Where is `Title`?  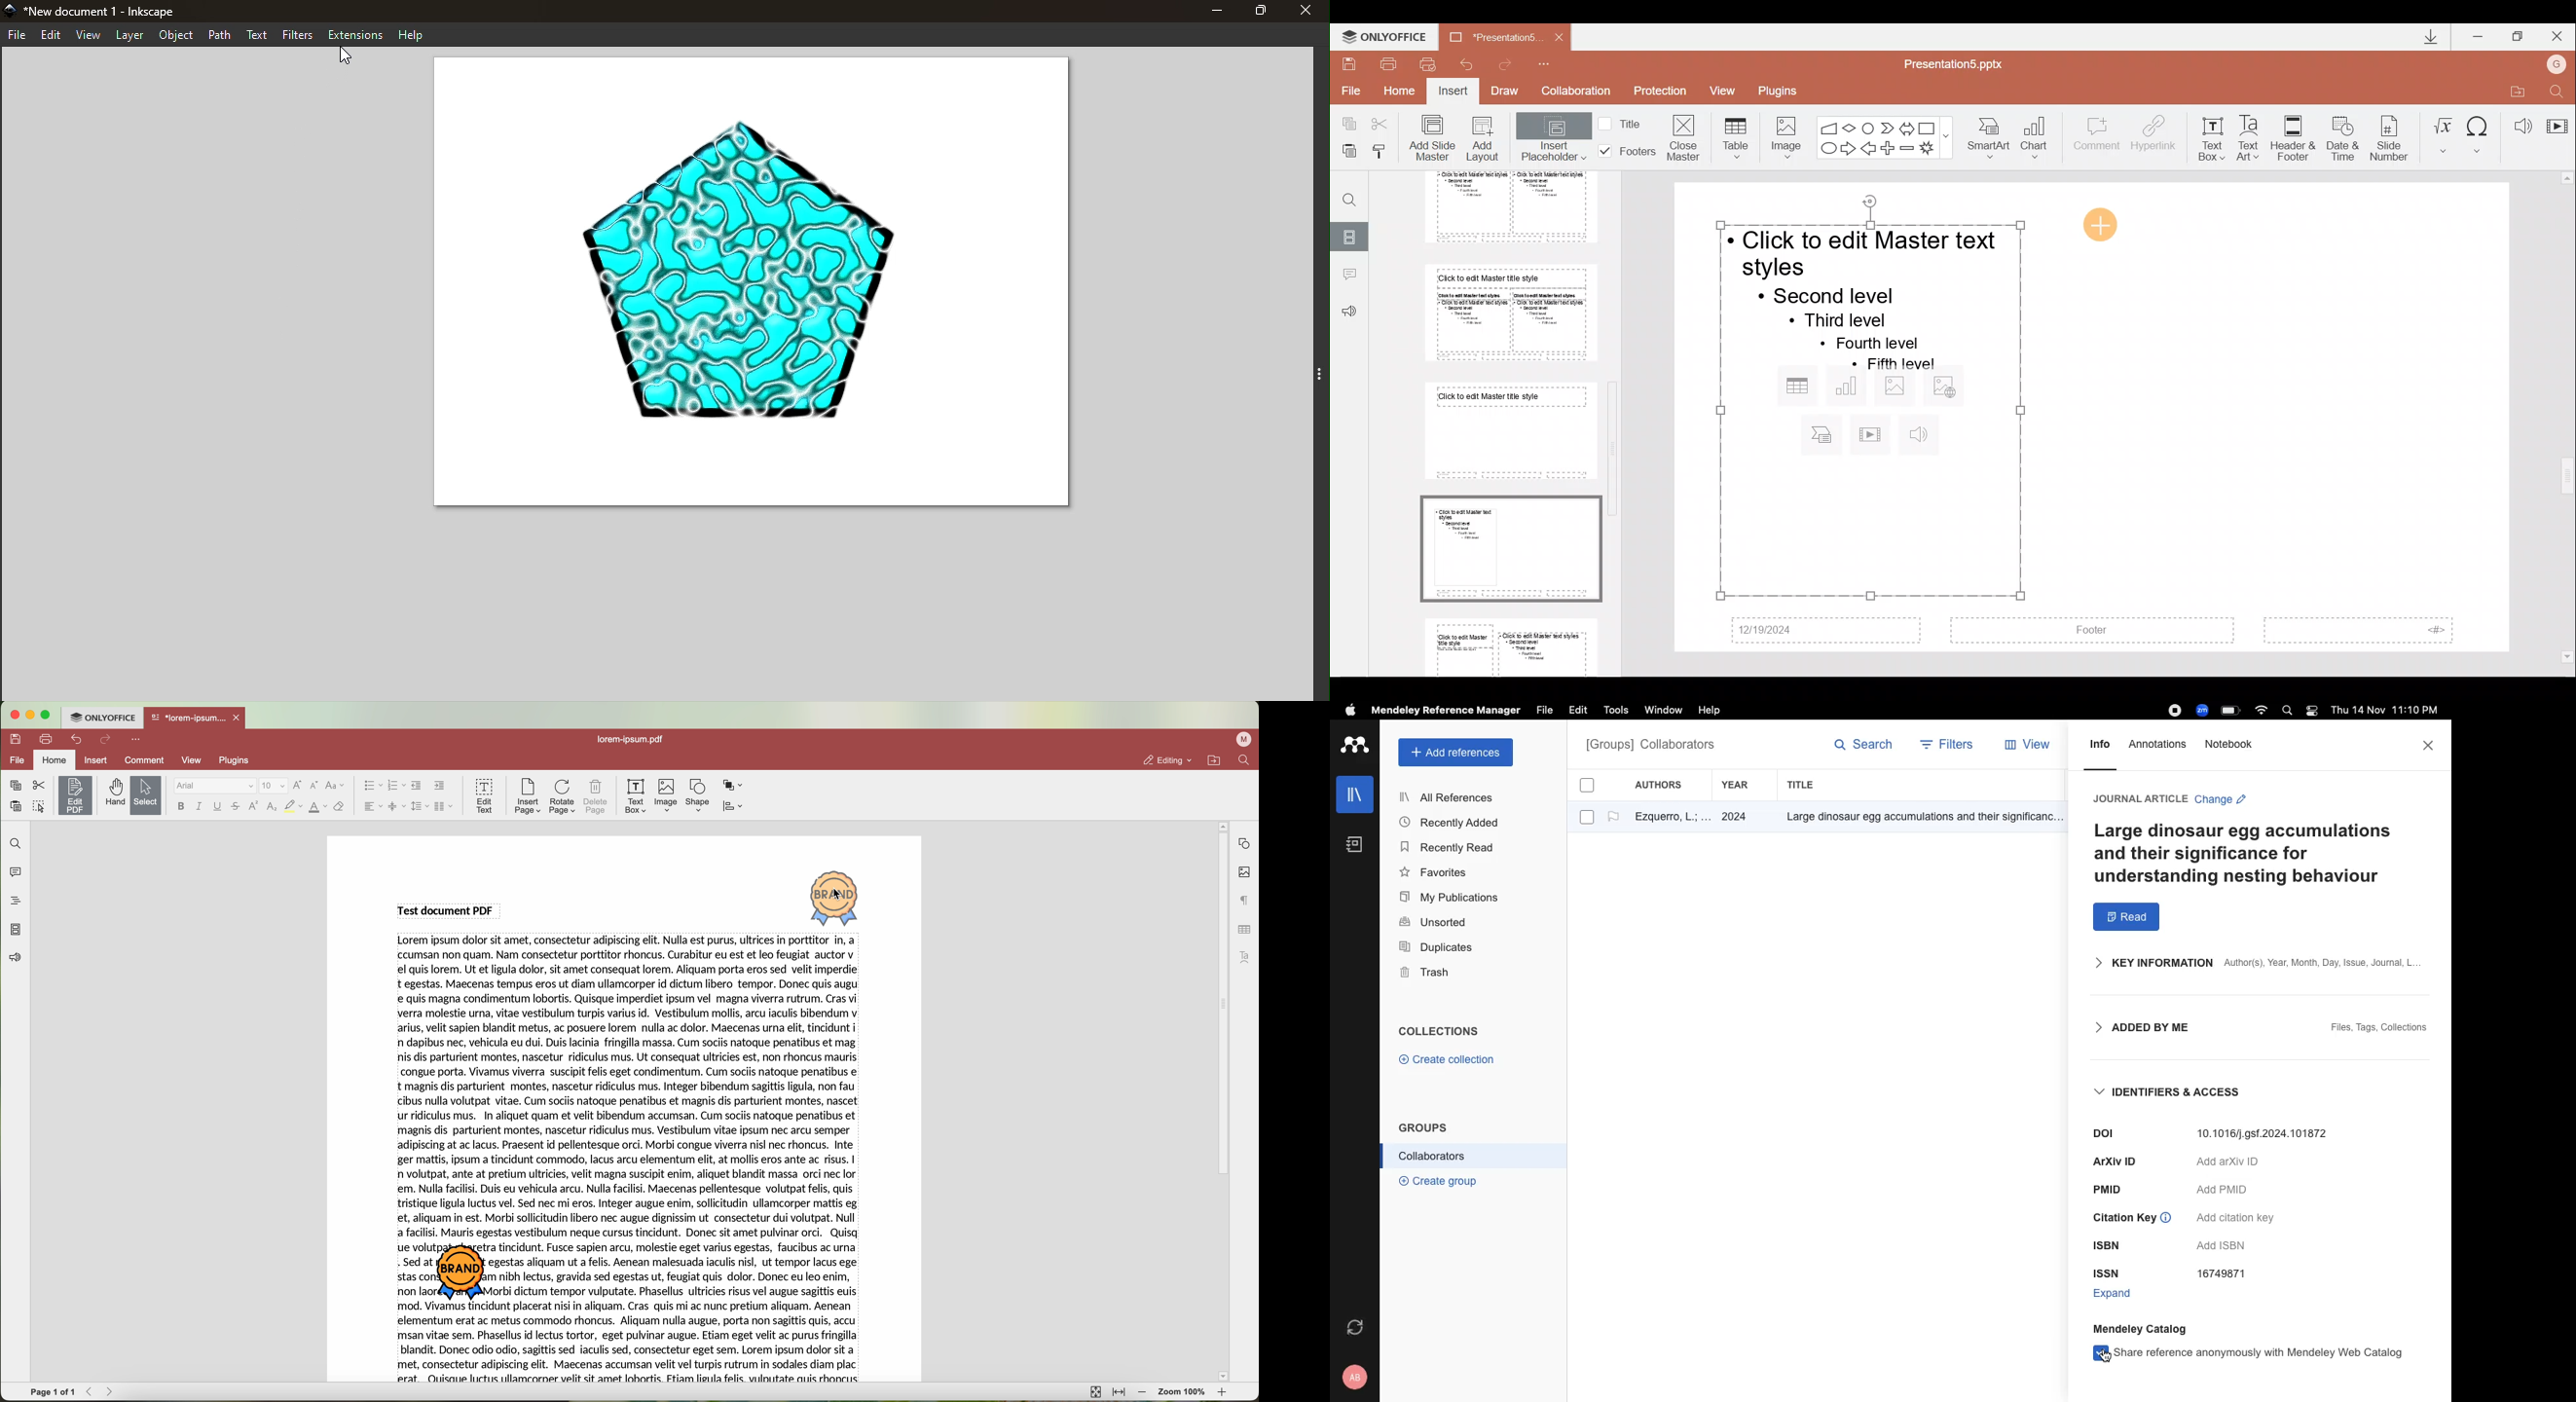 Title is located at coordinates (1623, 123).